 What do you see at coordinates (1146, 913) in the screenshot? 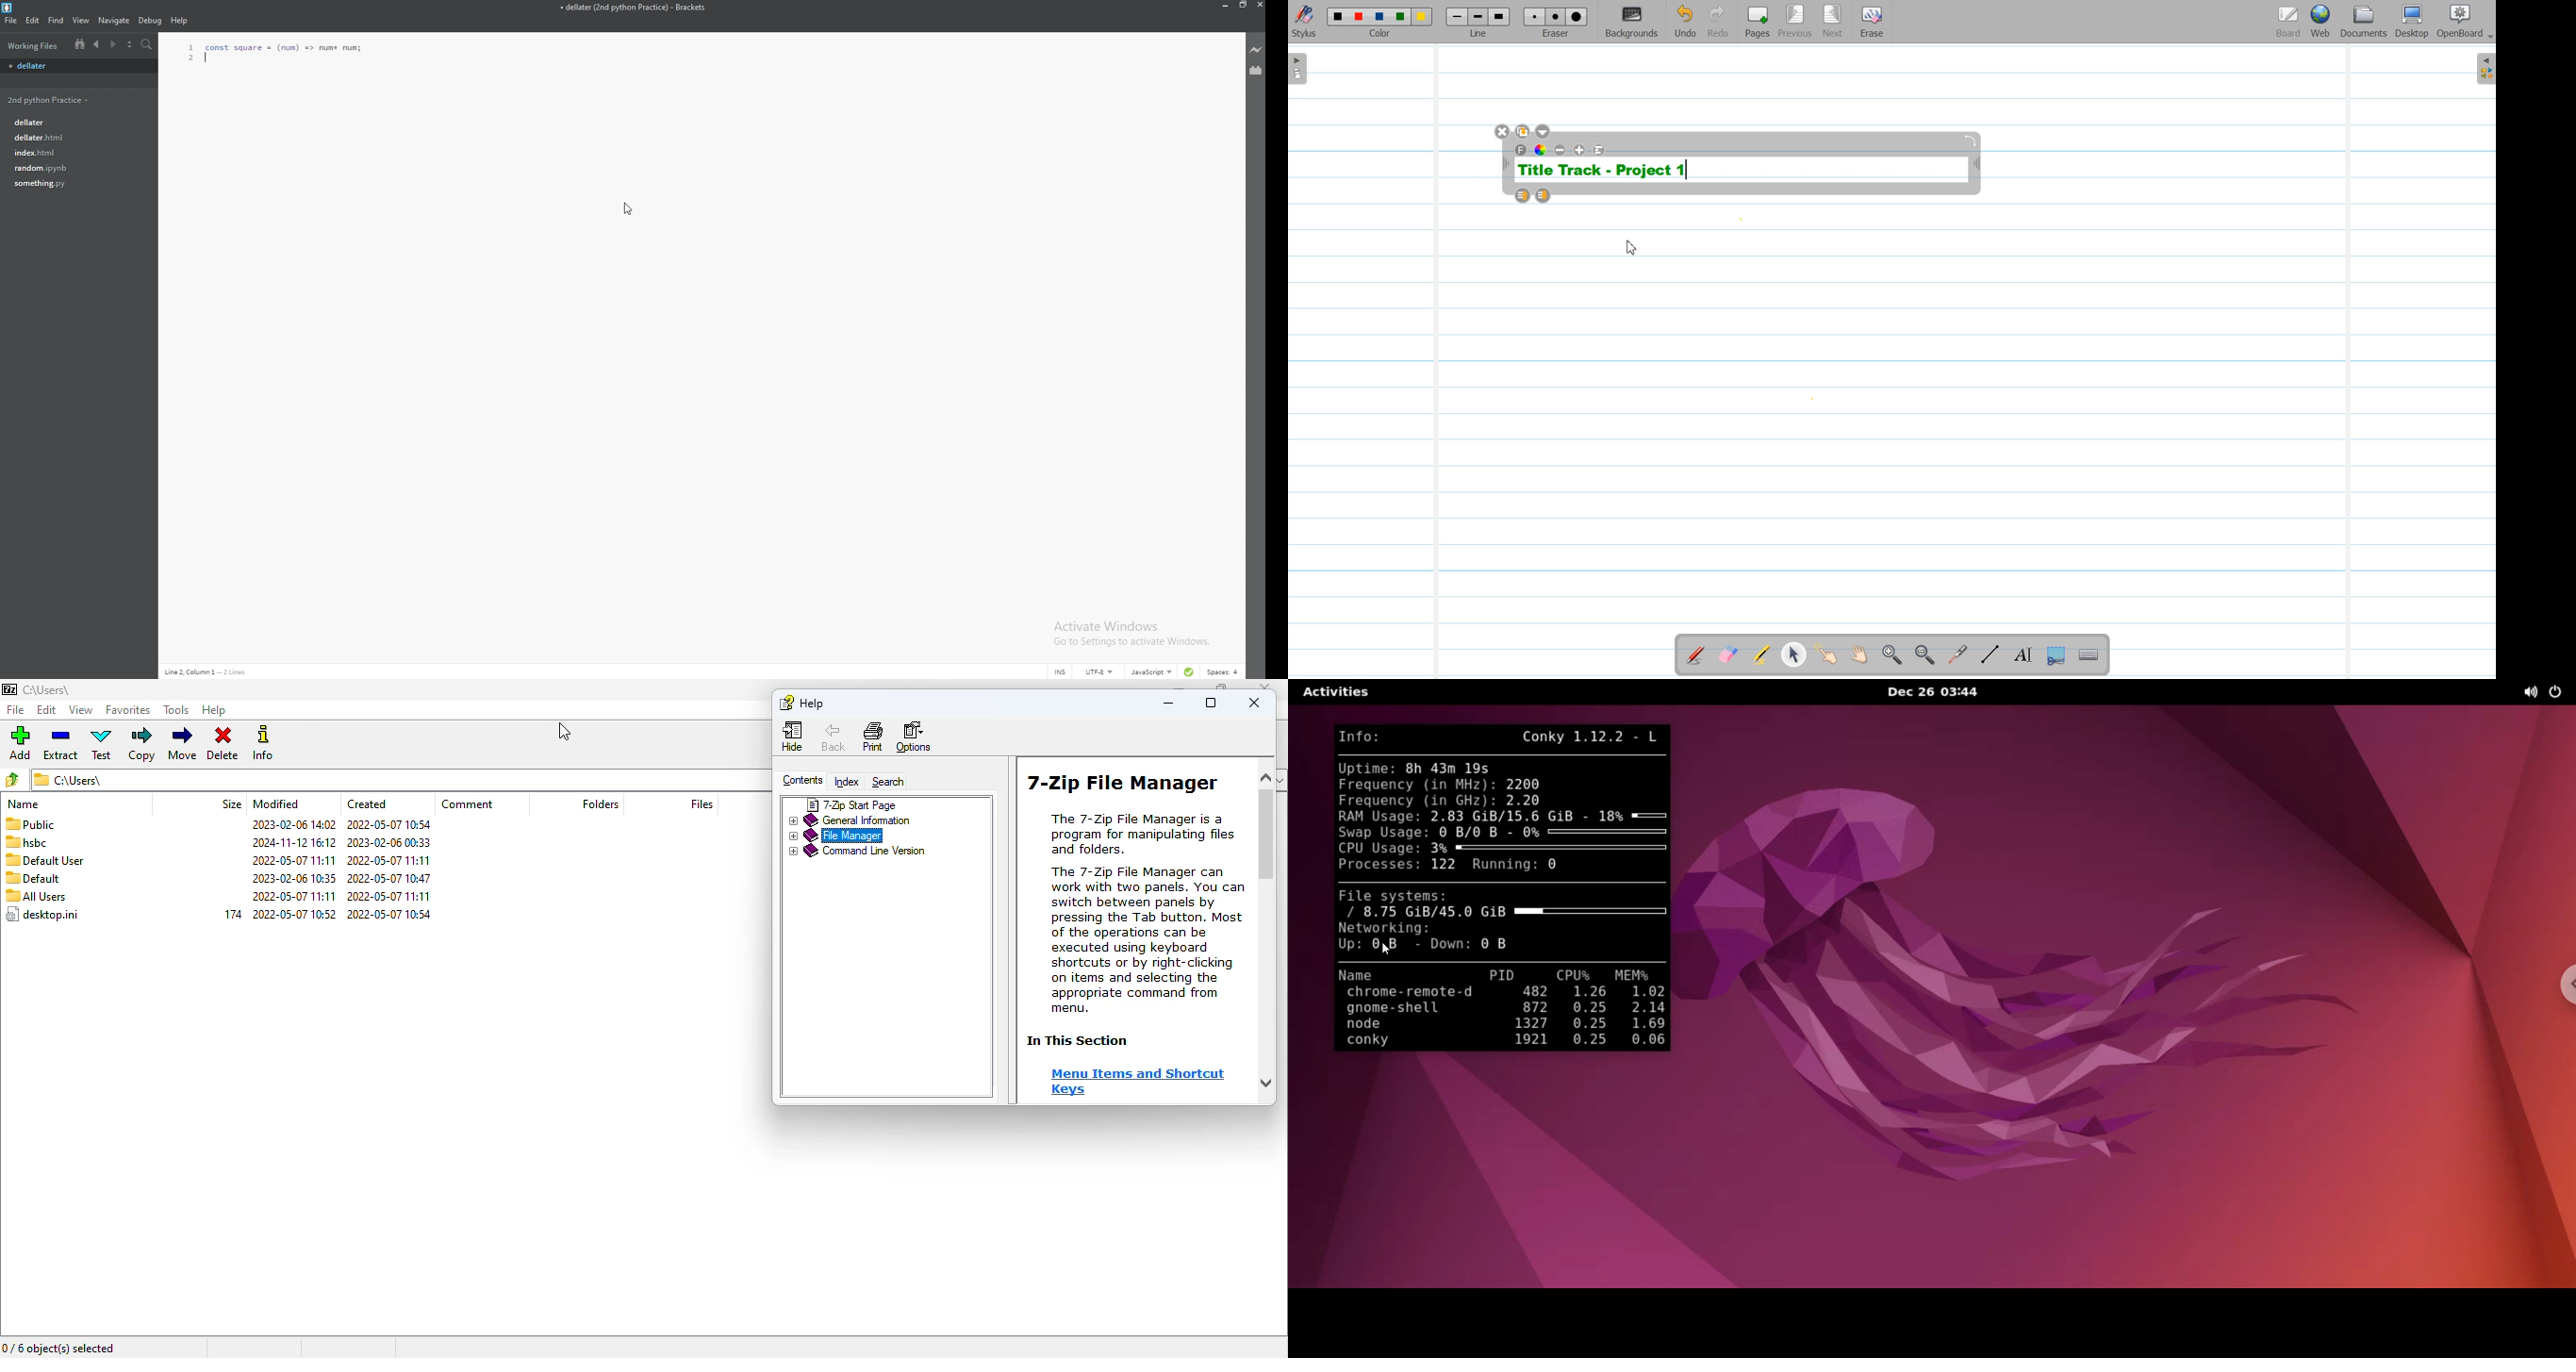
I see `file manager information` at bounding box center [1146, 913].